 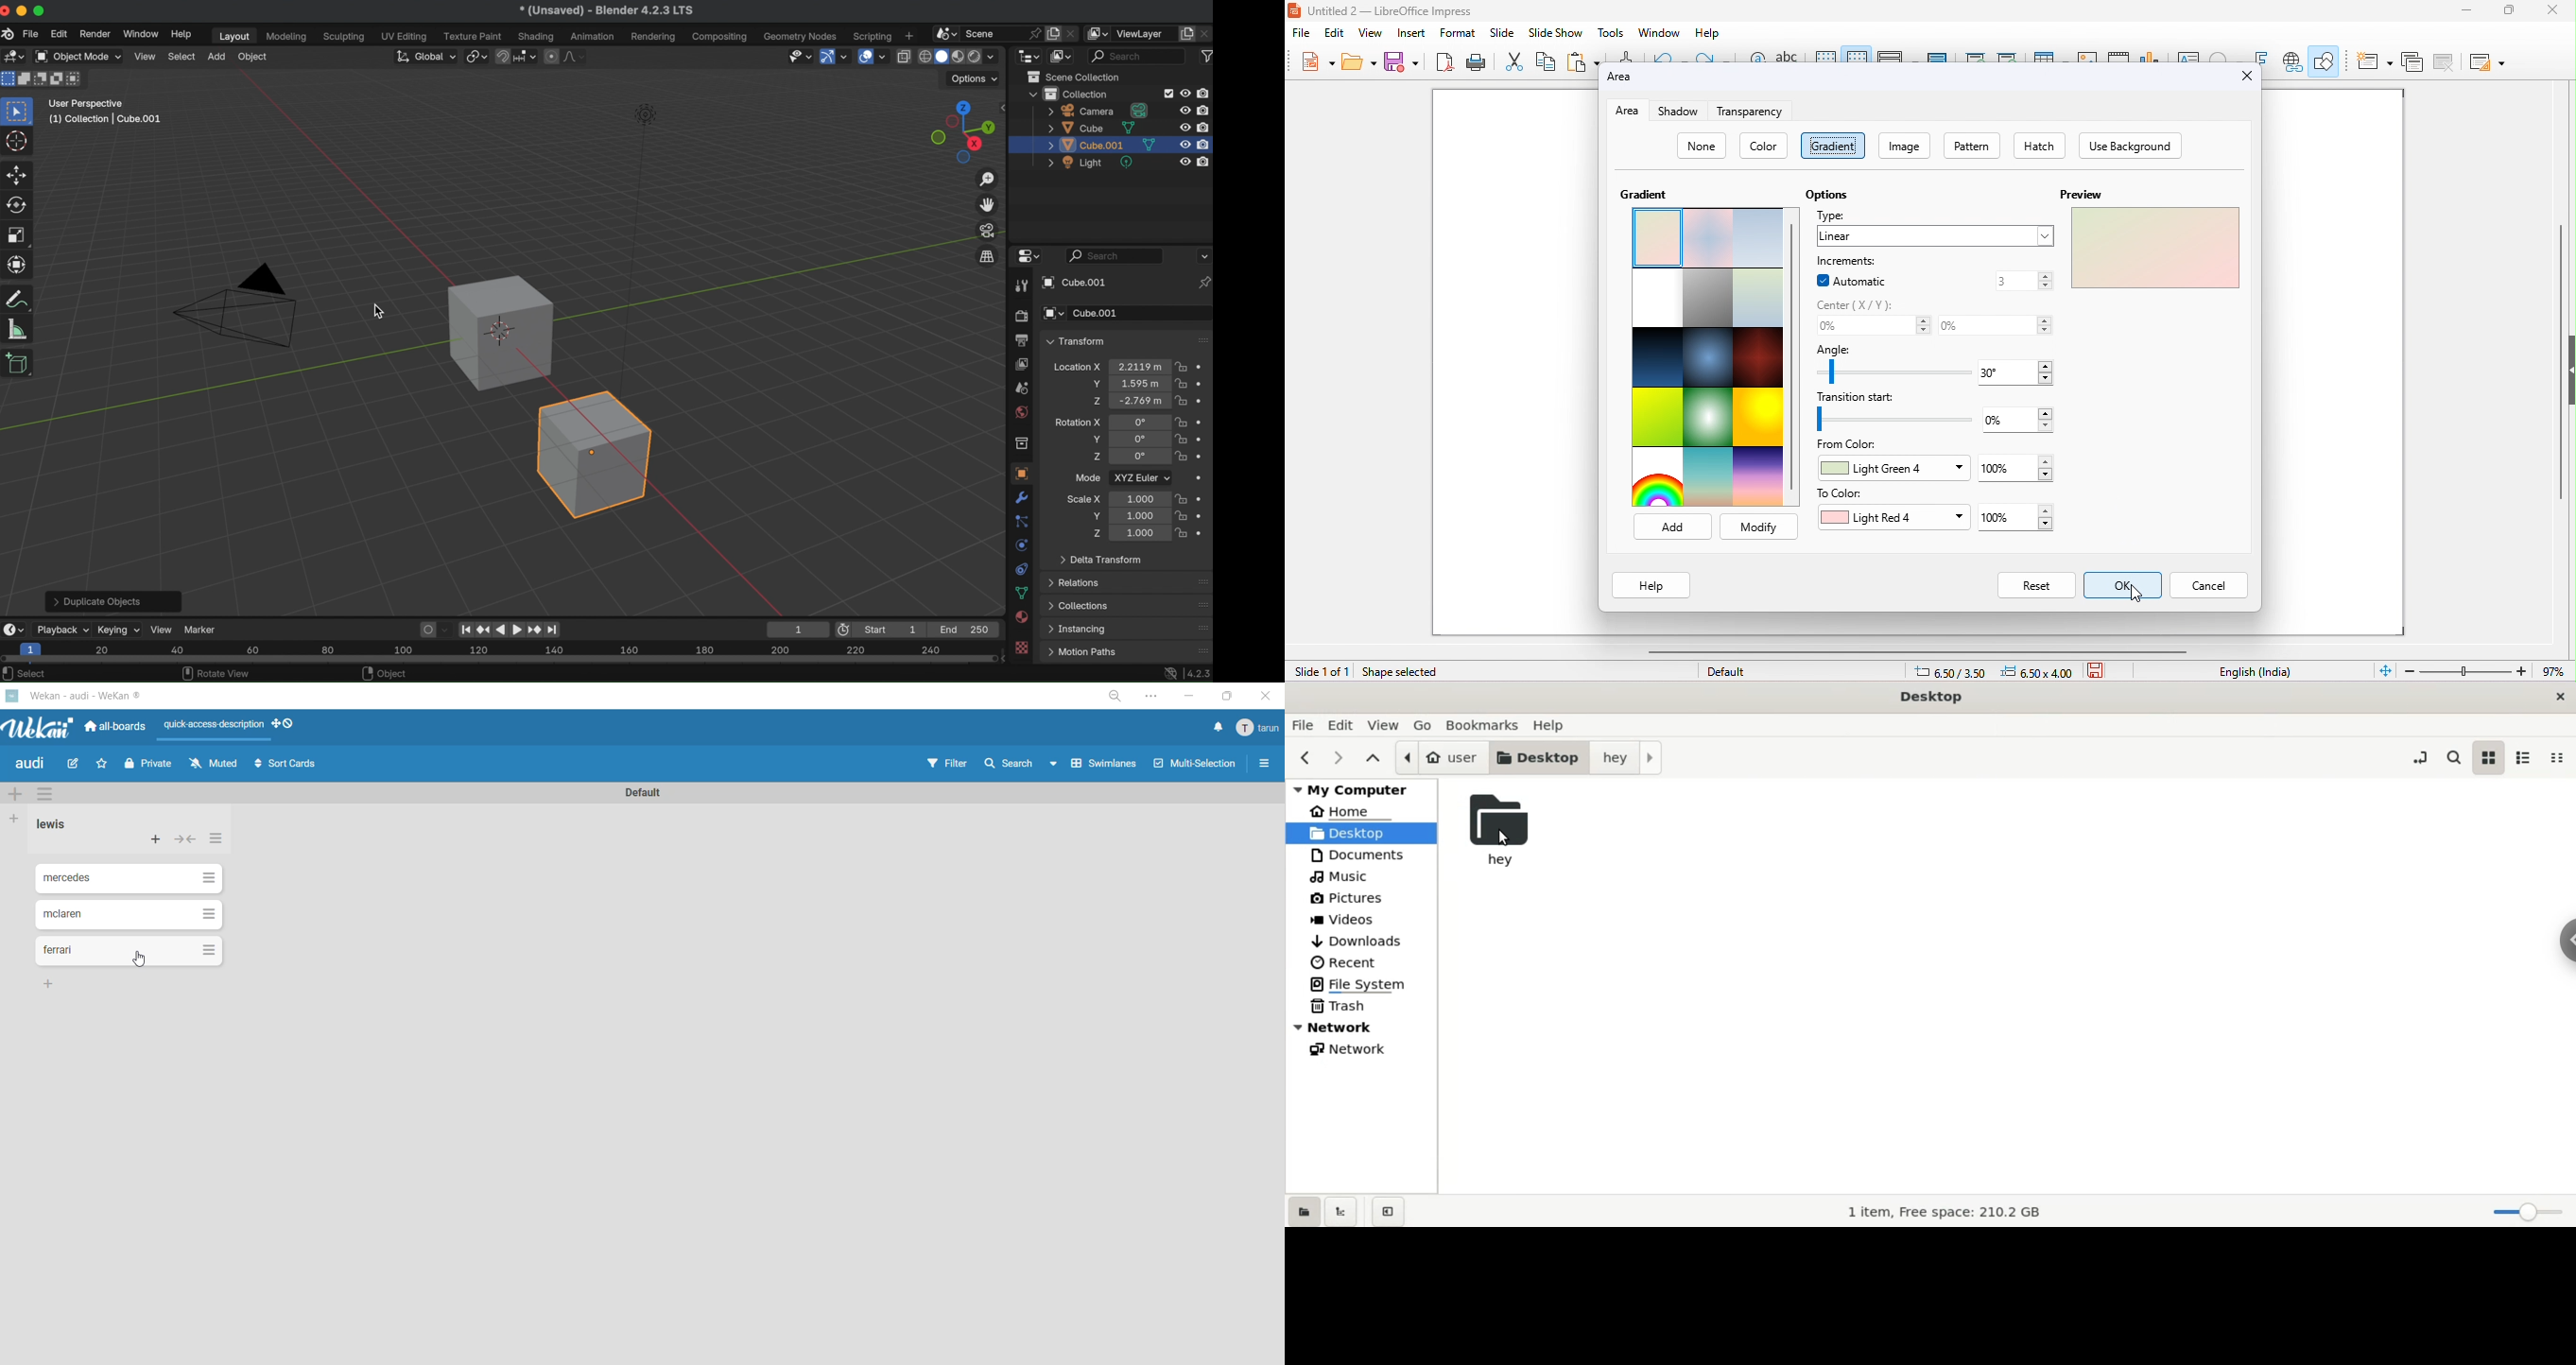 I want to click on cards, so click(x=130, y=881).